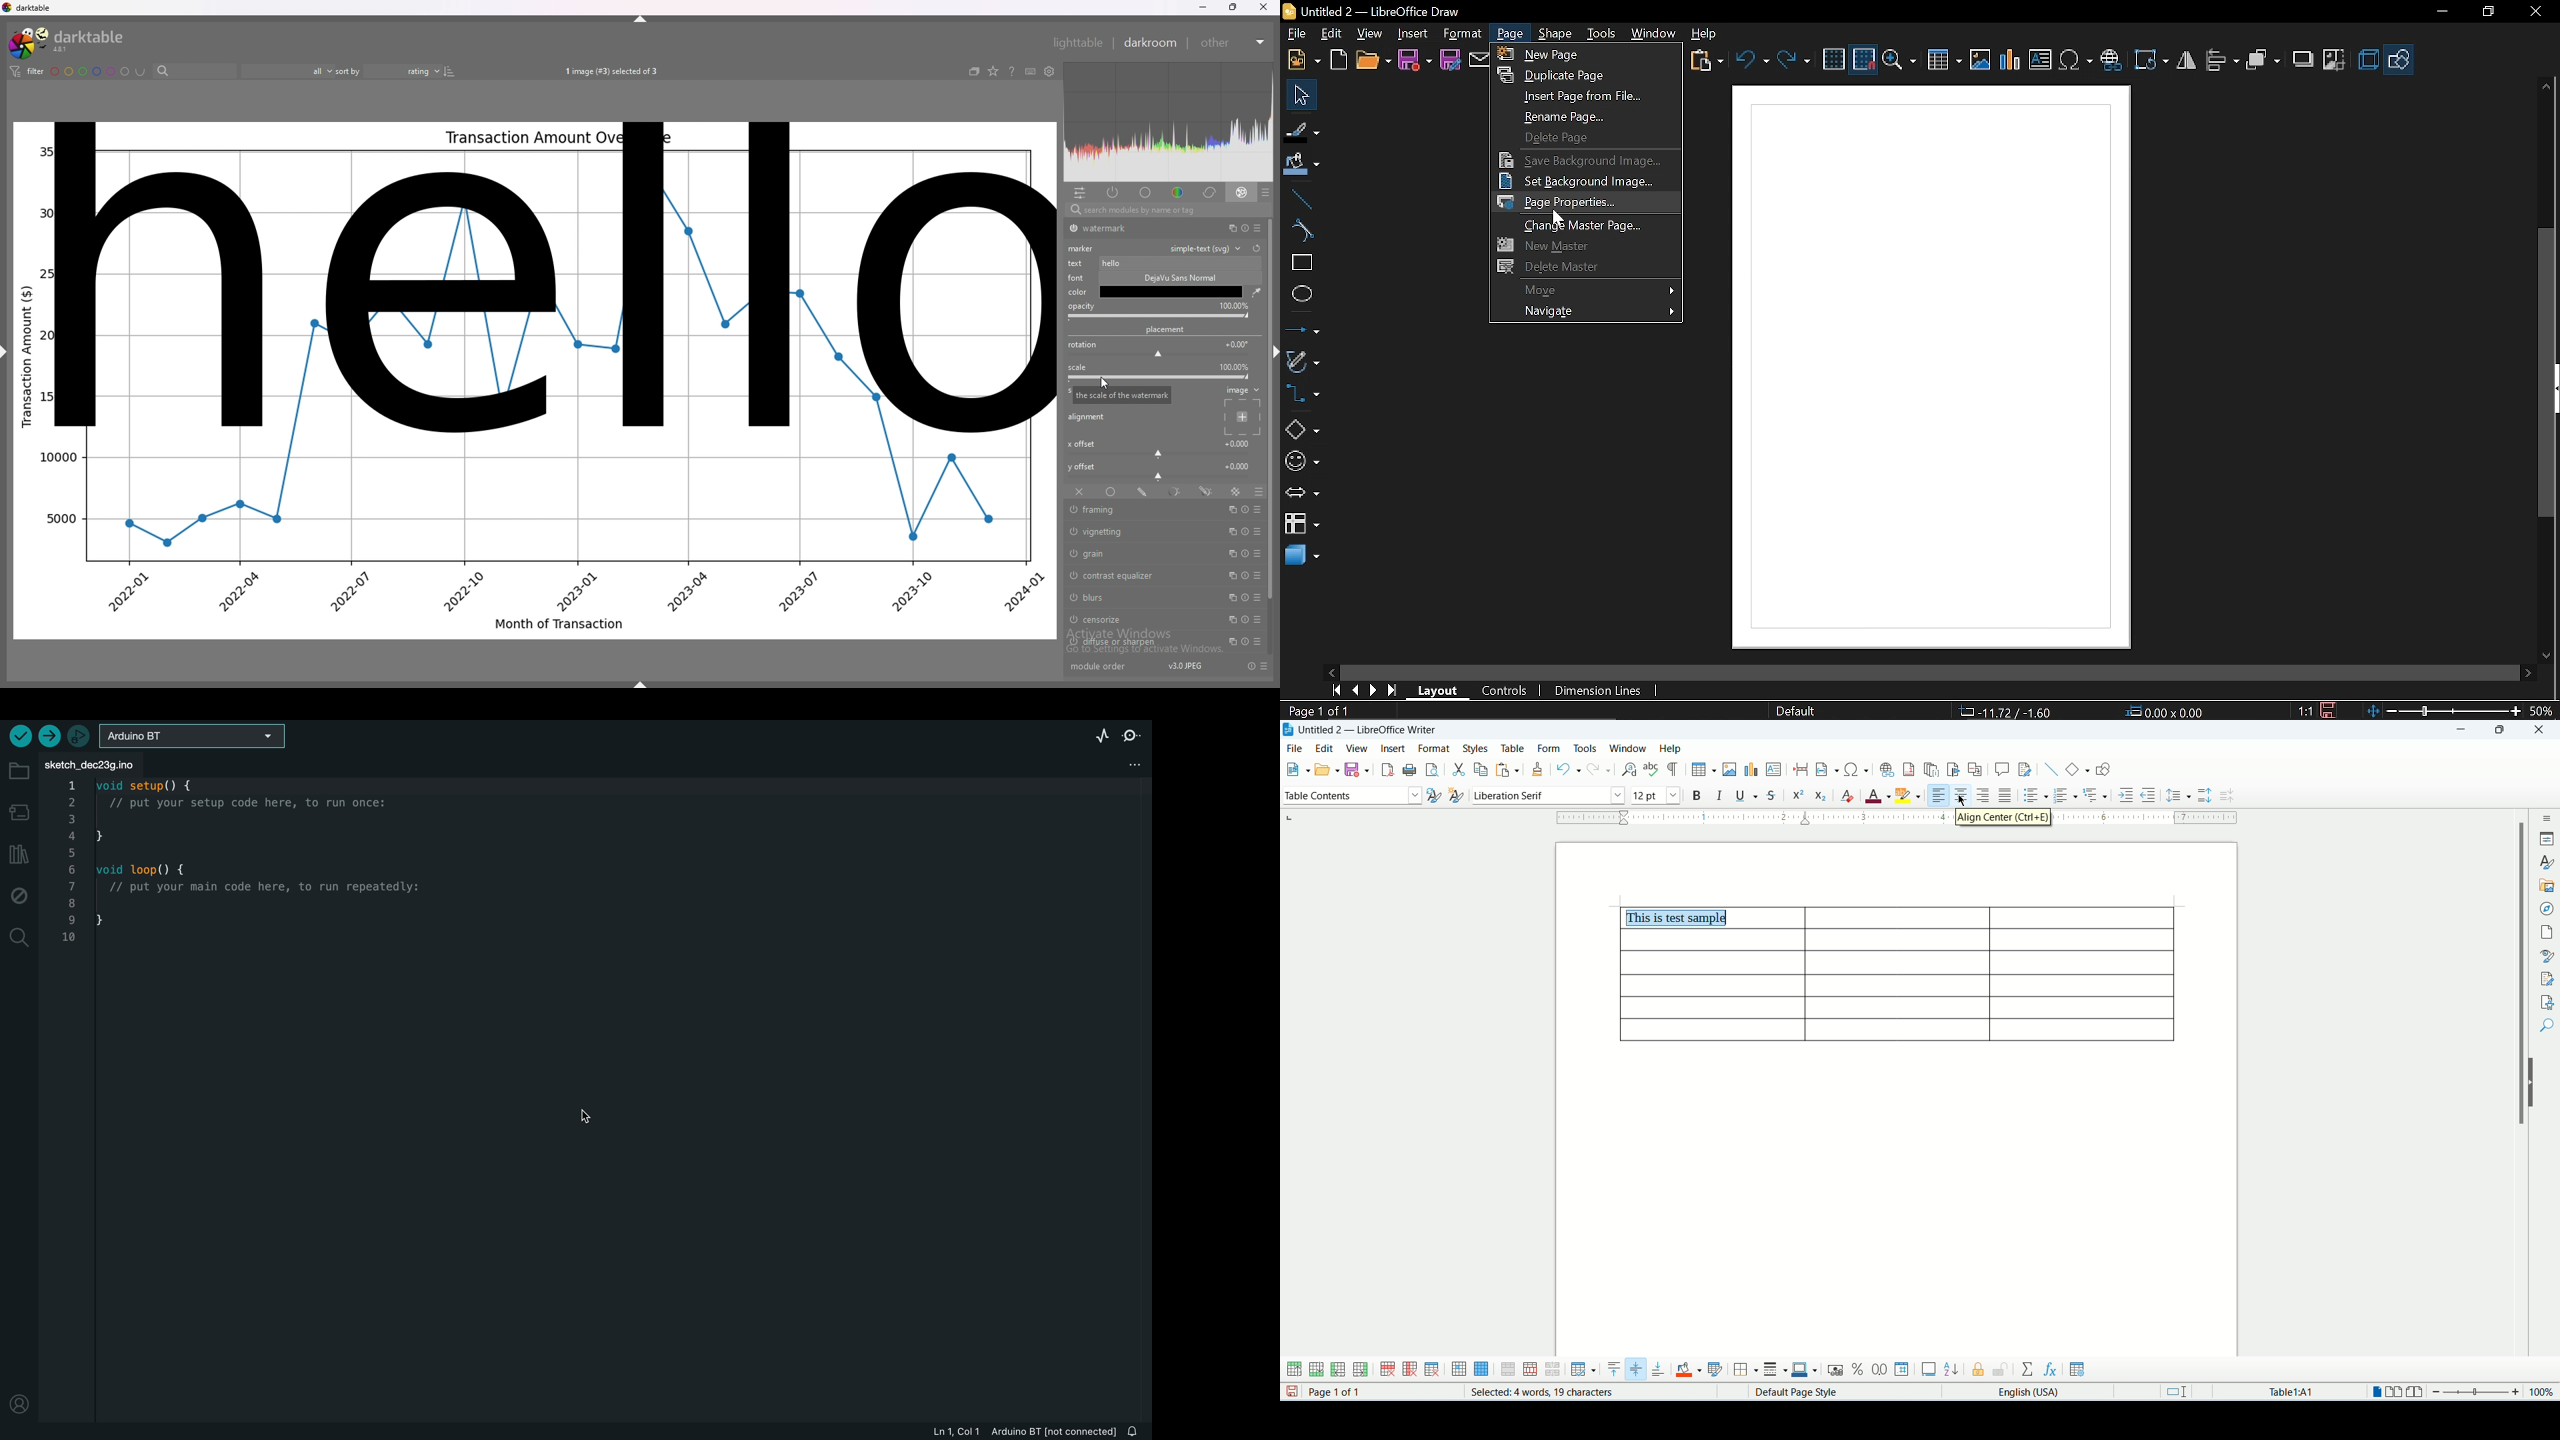 The height and width of the screenshot is (1456, 2576). Describe the element at coordinates (1077, 263) in the screenshot. I see `text` at that location.